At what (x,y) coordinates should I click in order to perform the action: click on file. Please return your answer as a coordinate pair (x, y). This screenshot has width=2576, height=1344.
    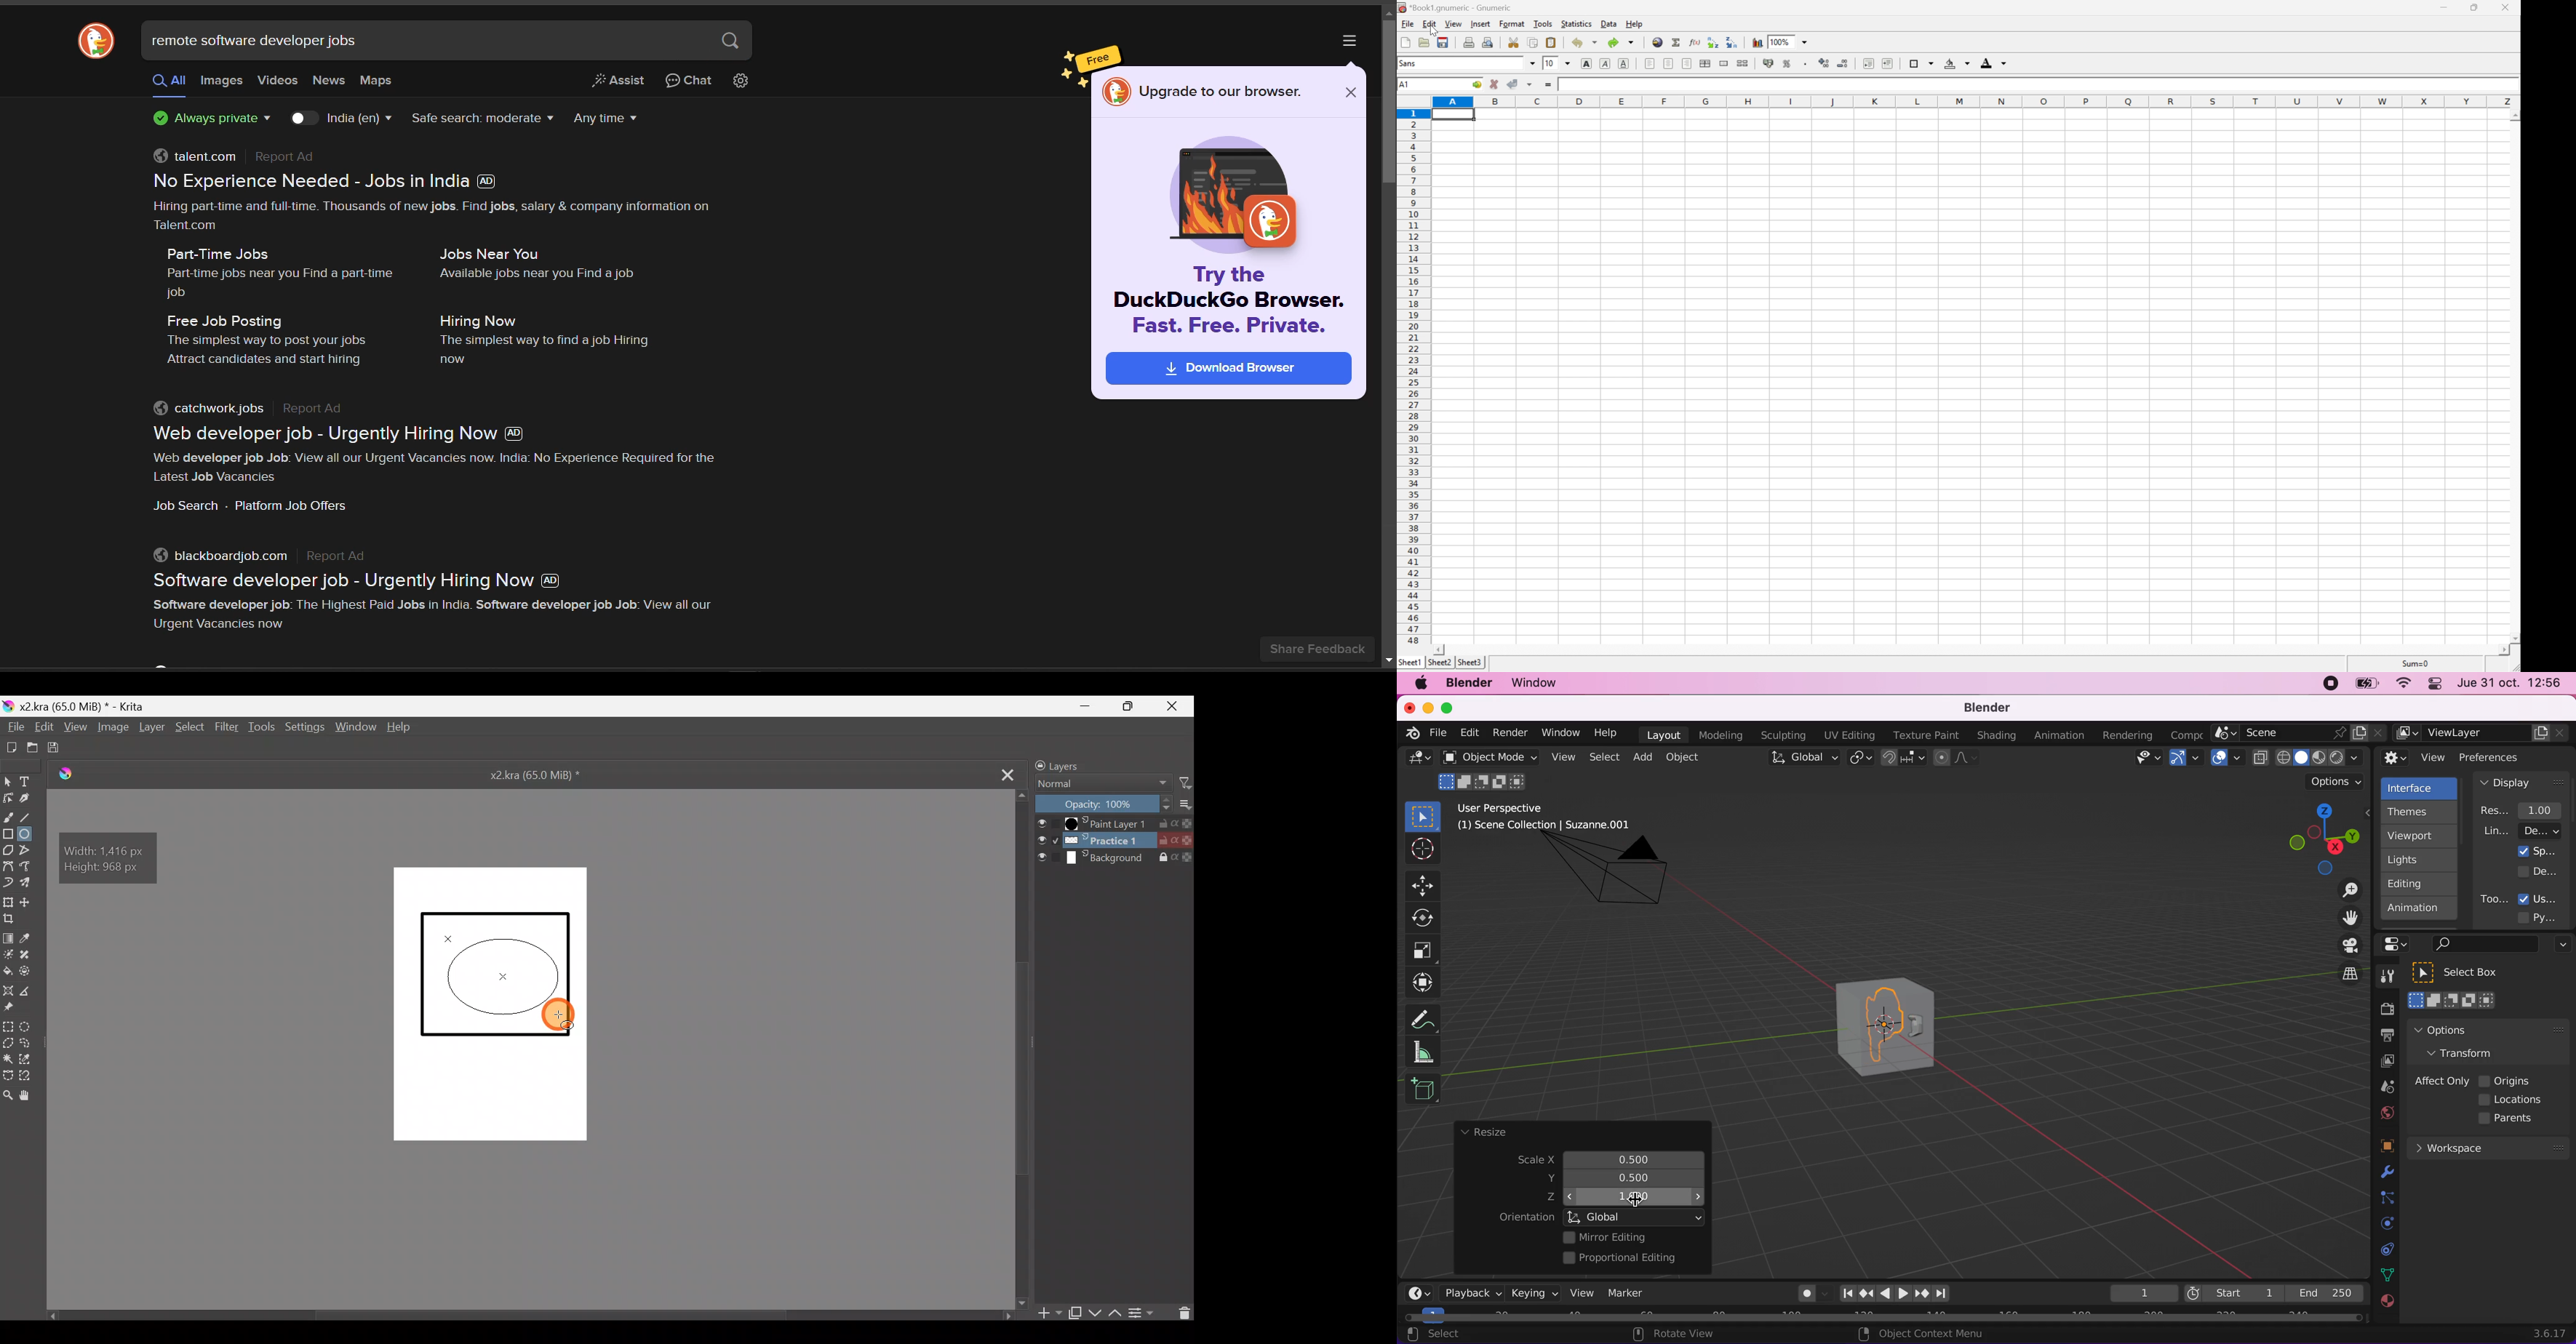
    Looking at the image, I should click on (1436, 733).